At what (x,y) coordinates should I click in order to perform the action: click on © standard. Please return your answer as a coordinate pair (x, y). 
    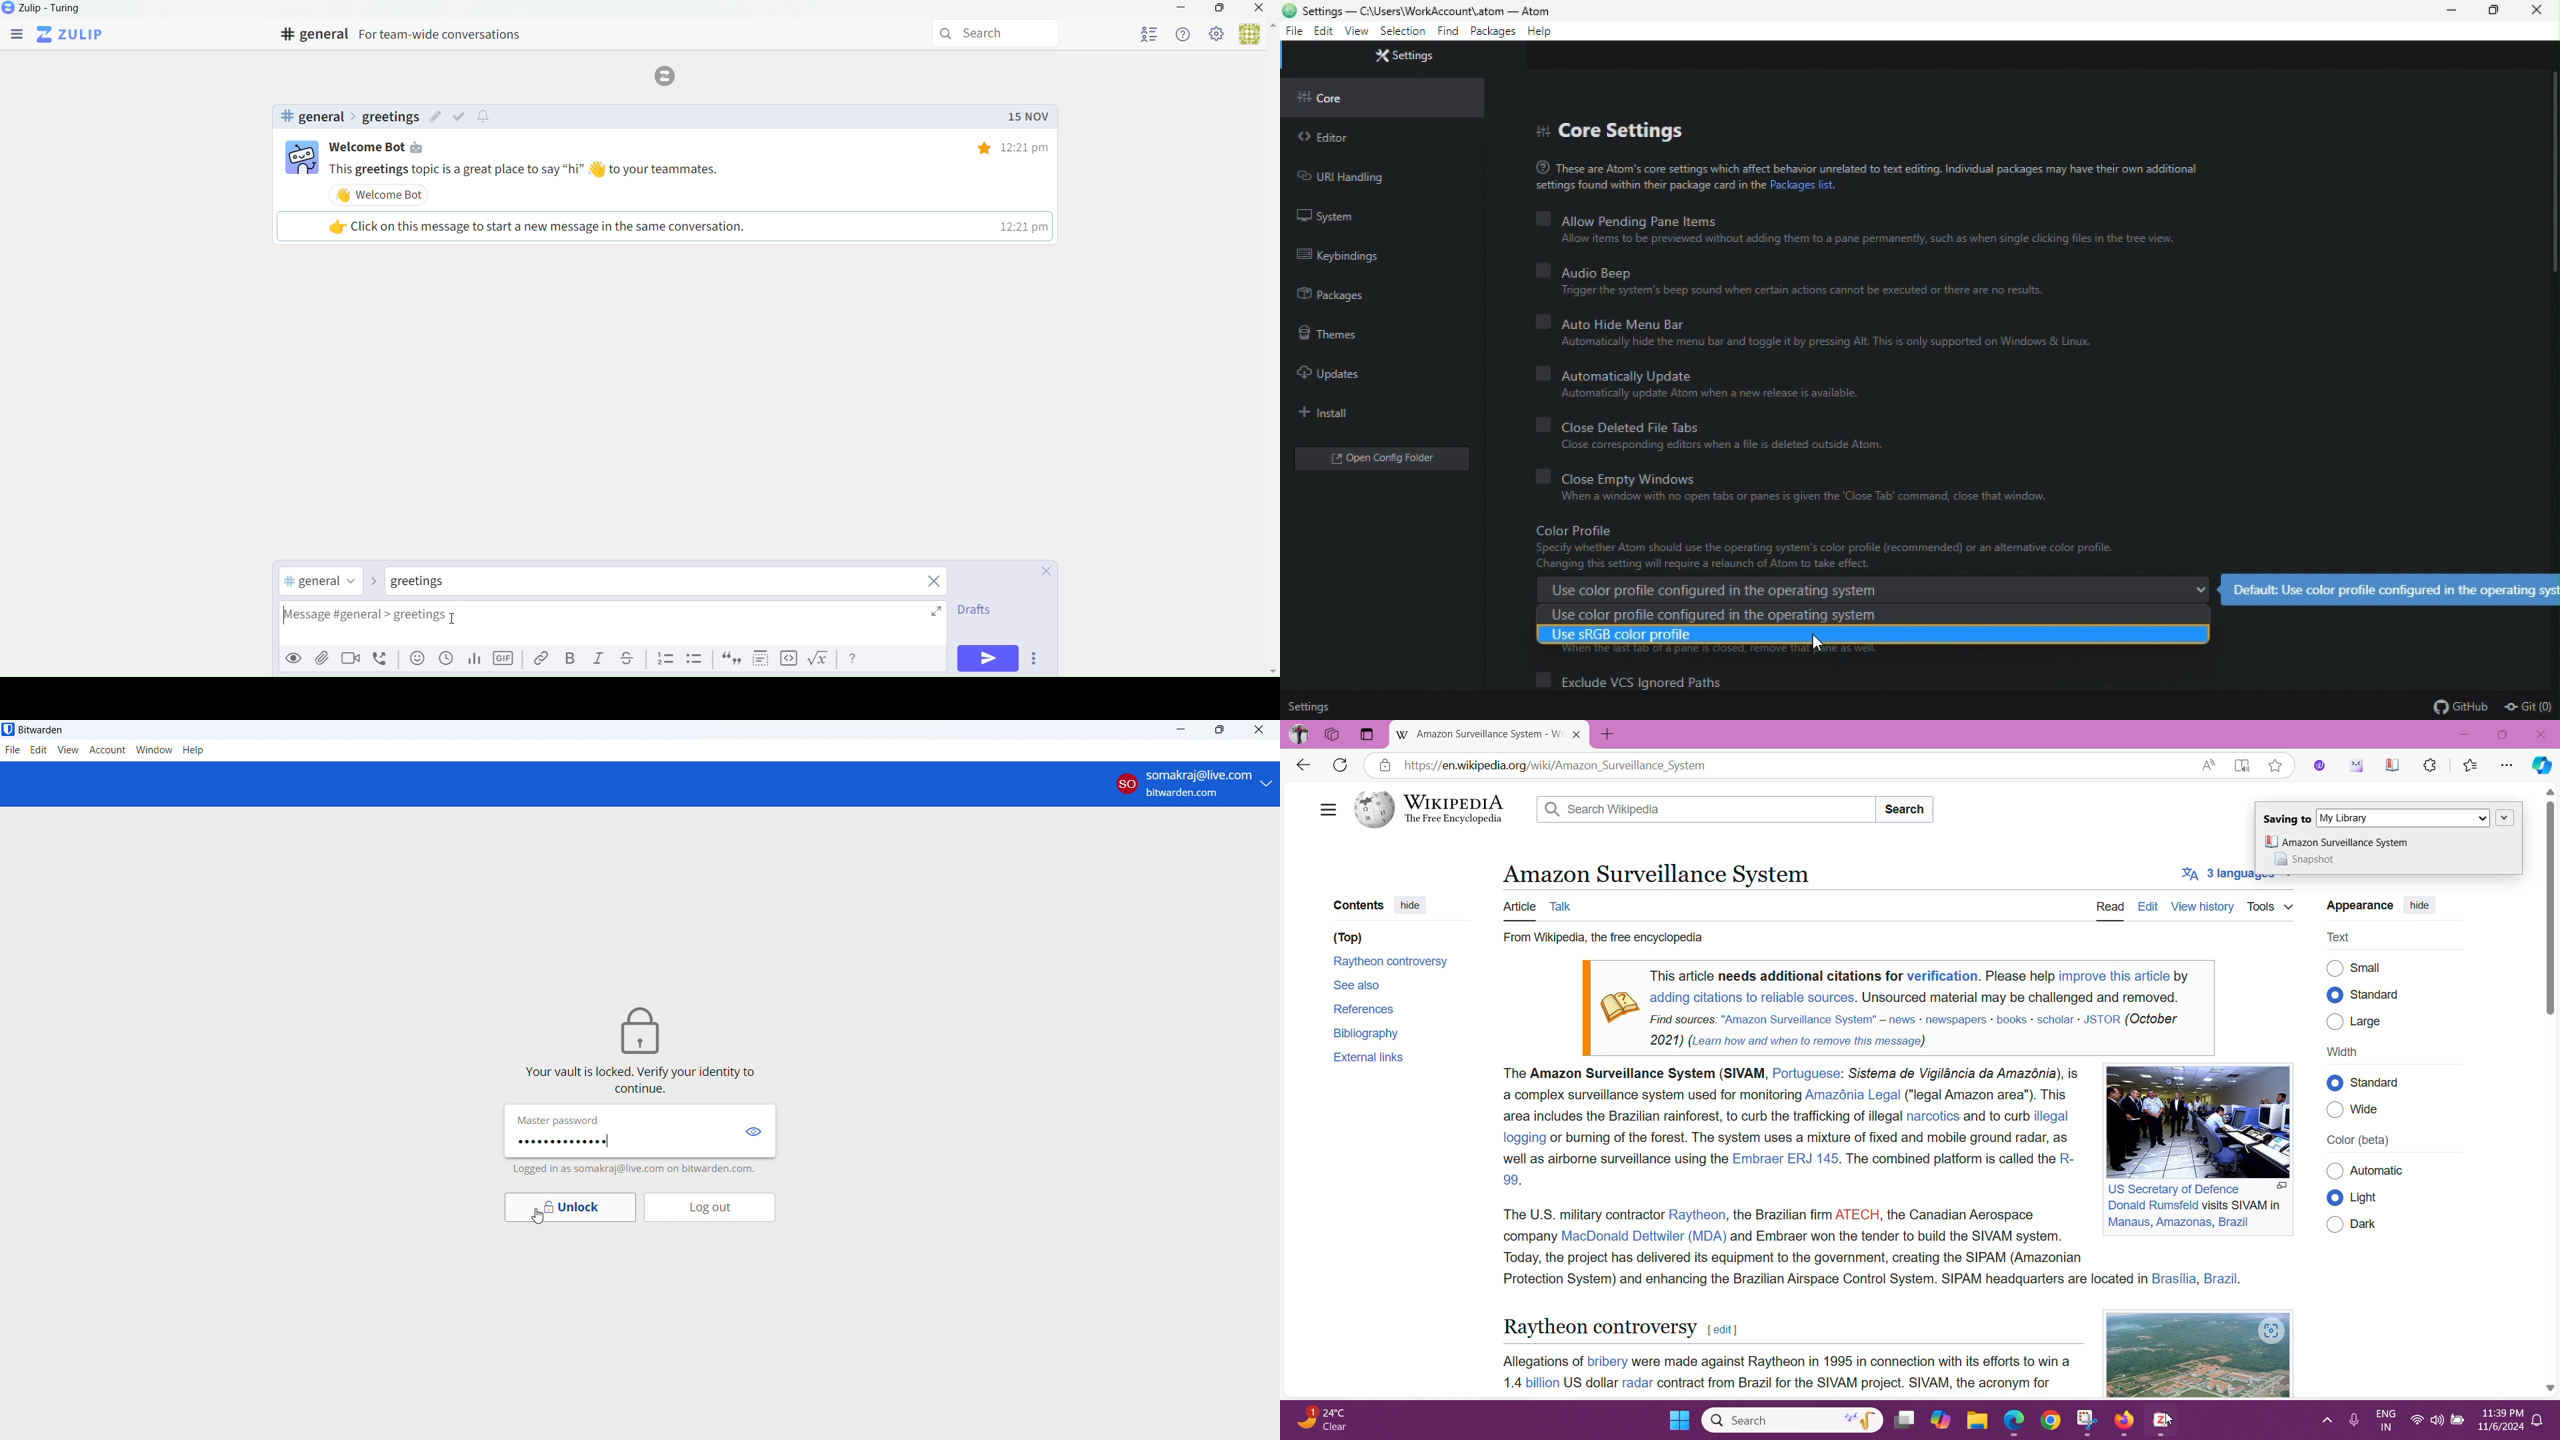
    Looking at the image, I should click on (2379, 995).